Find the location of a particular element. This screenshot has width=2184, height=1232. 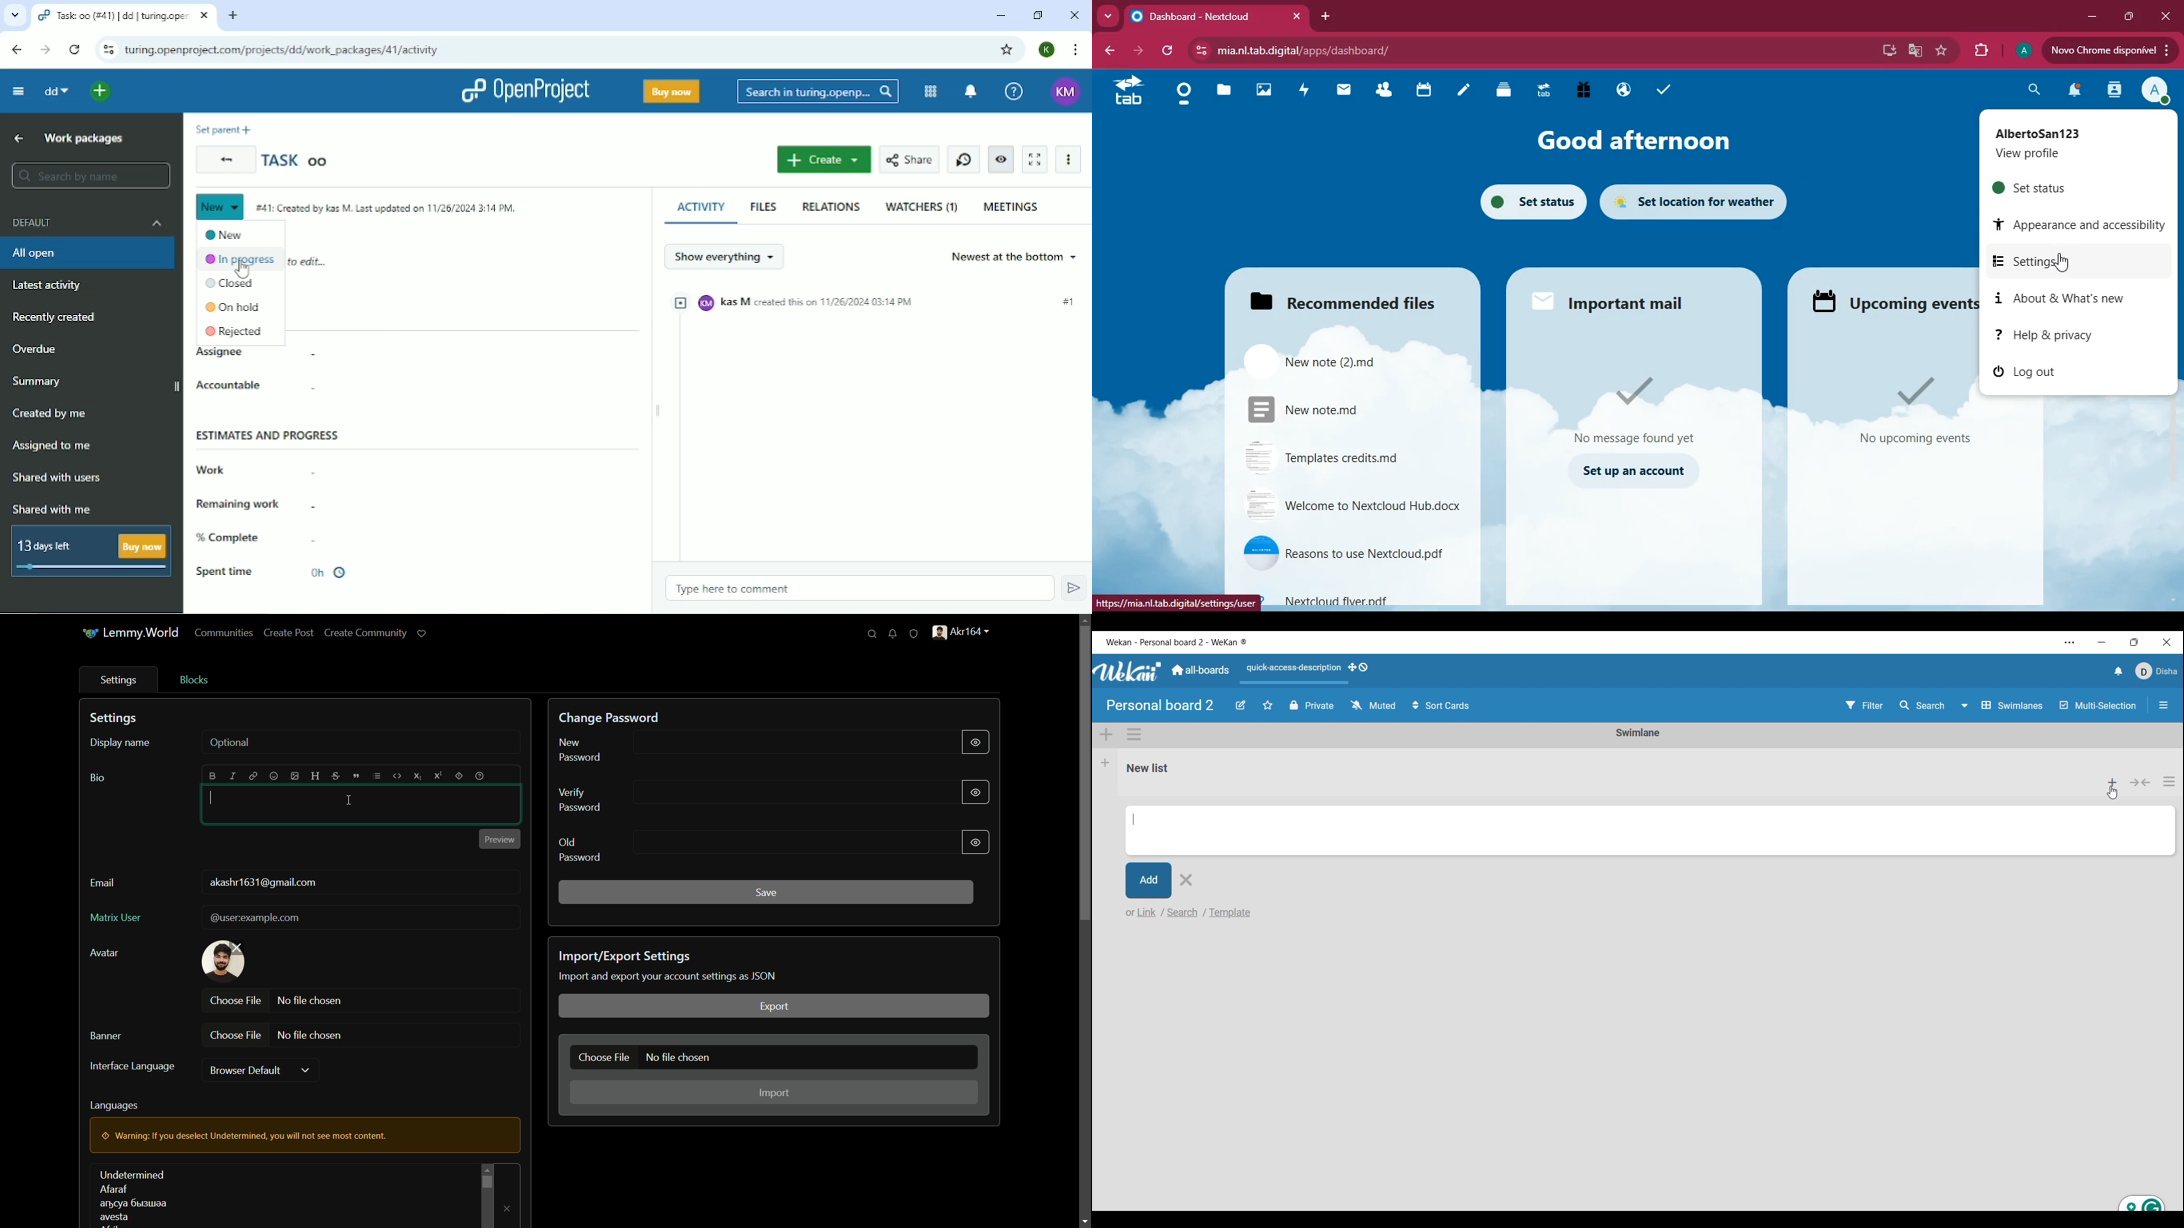

appearance is located at coordinates (2084, 226).